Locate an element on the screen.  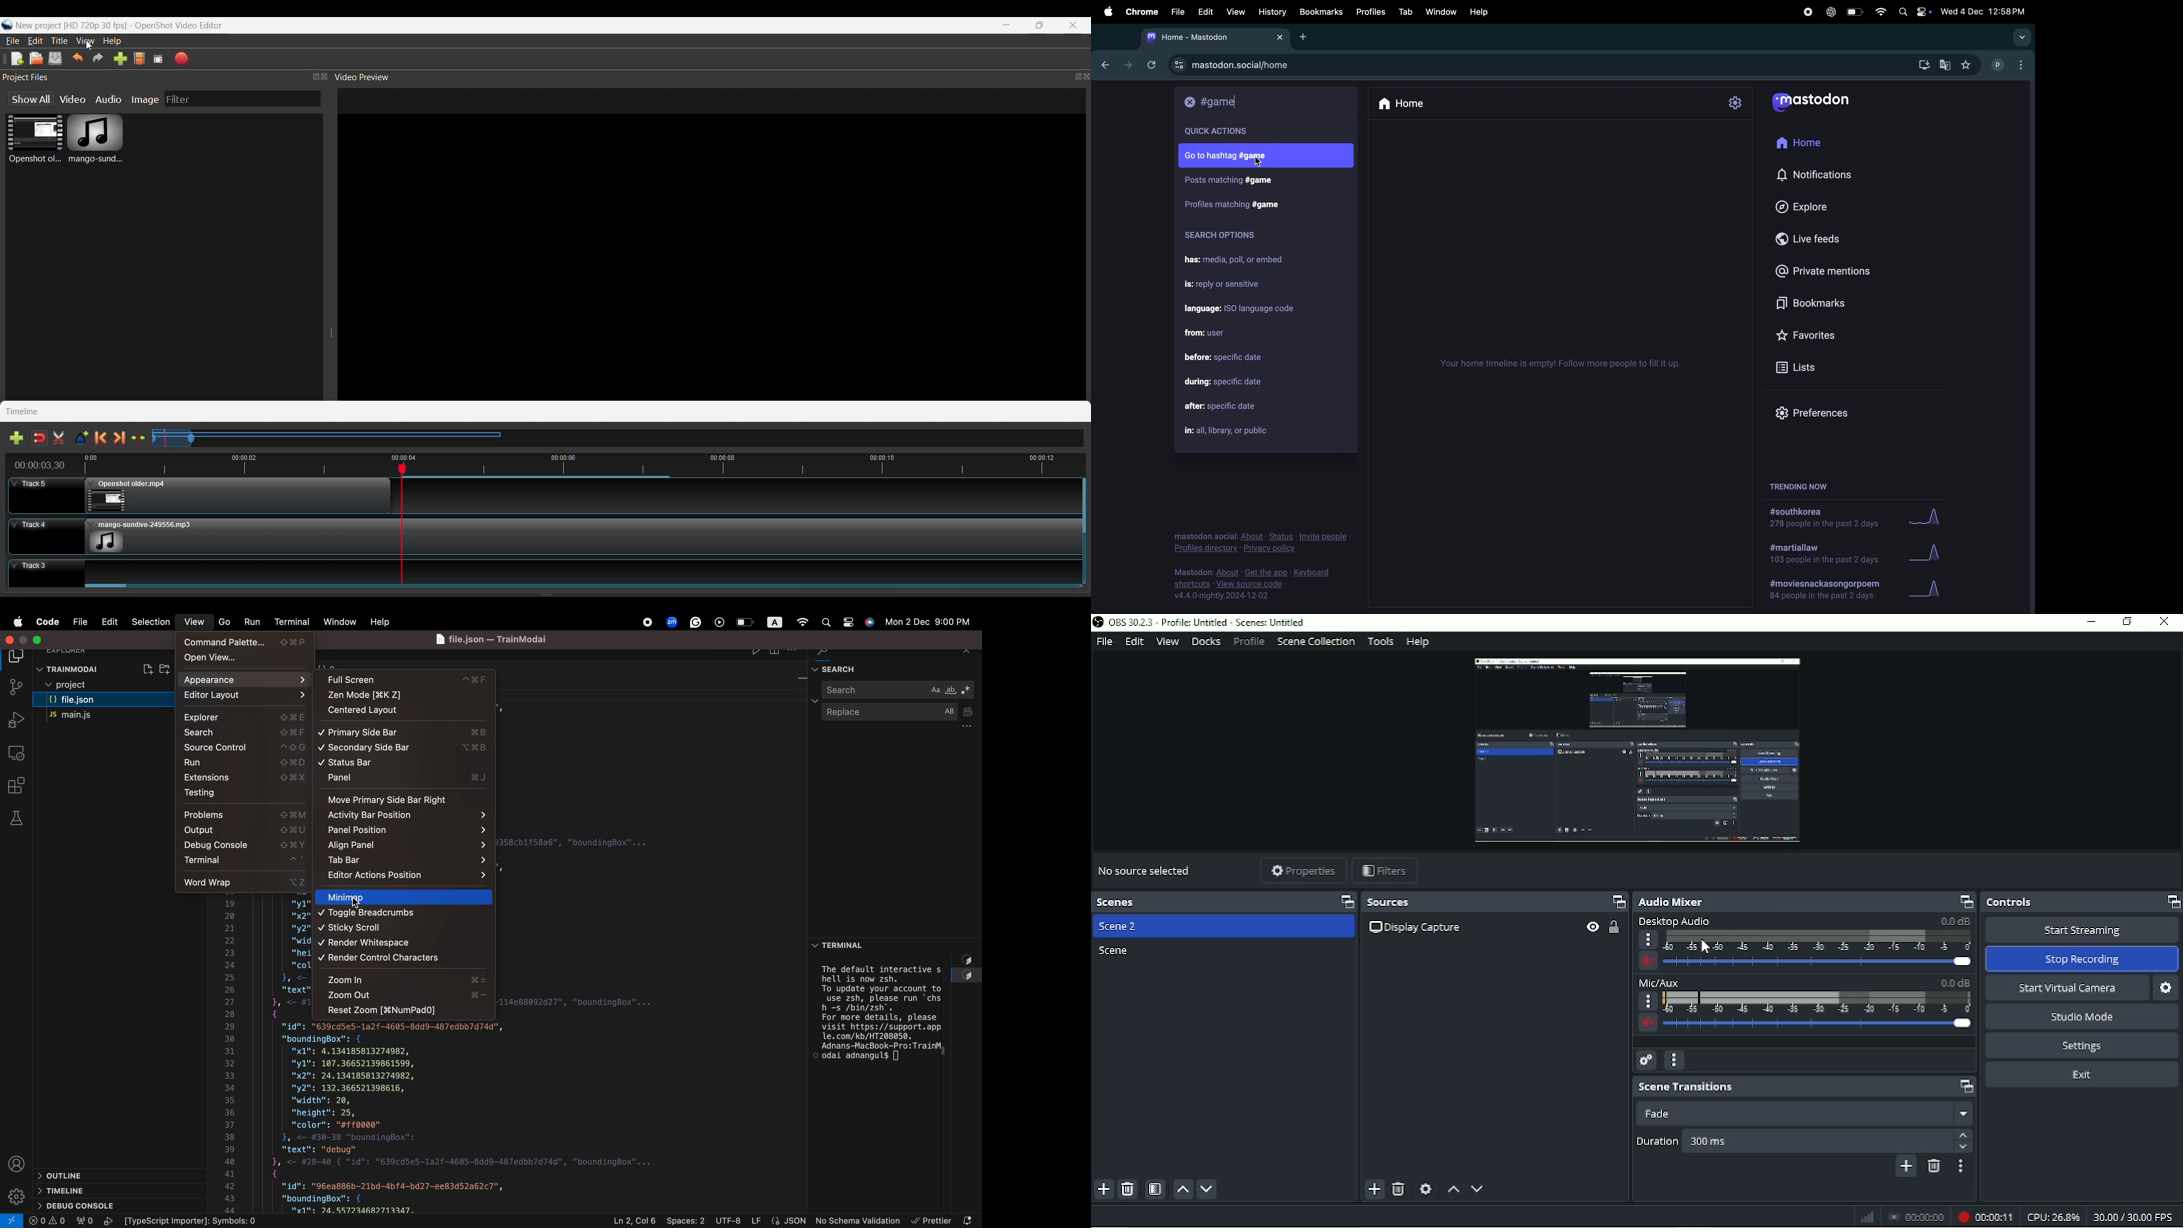
Desktop audio is located at coordinates (1805, 944).